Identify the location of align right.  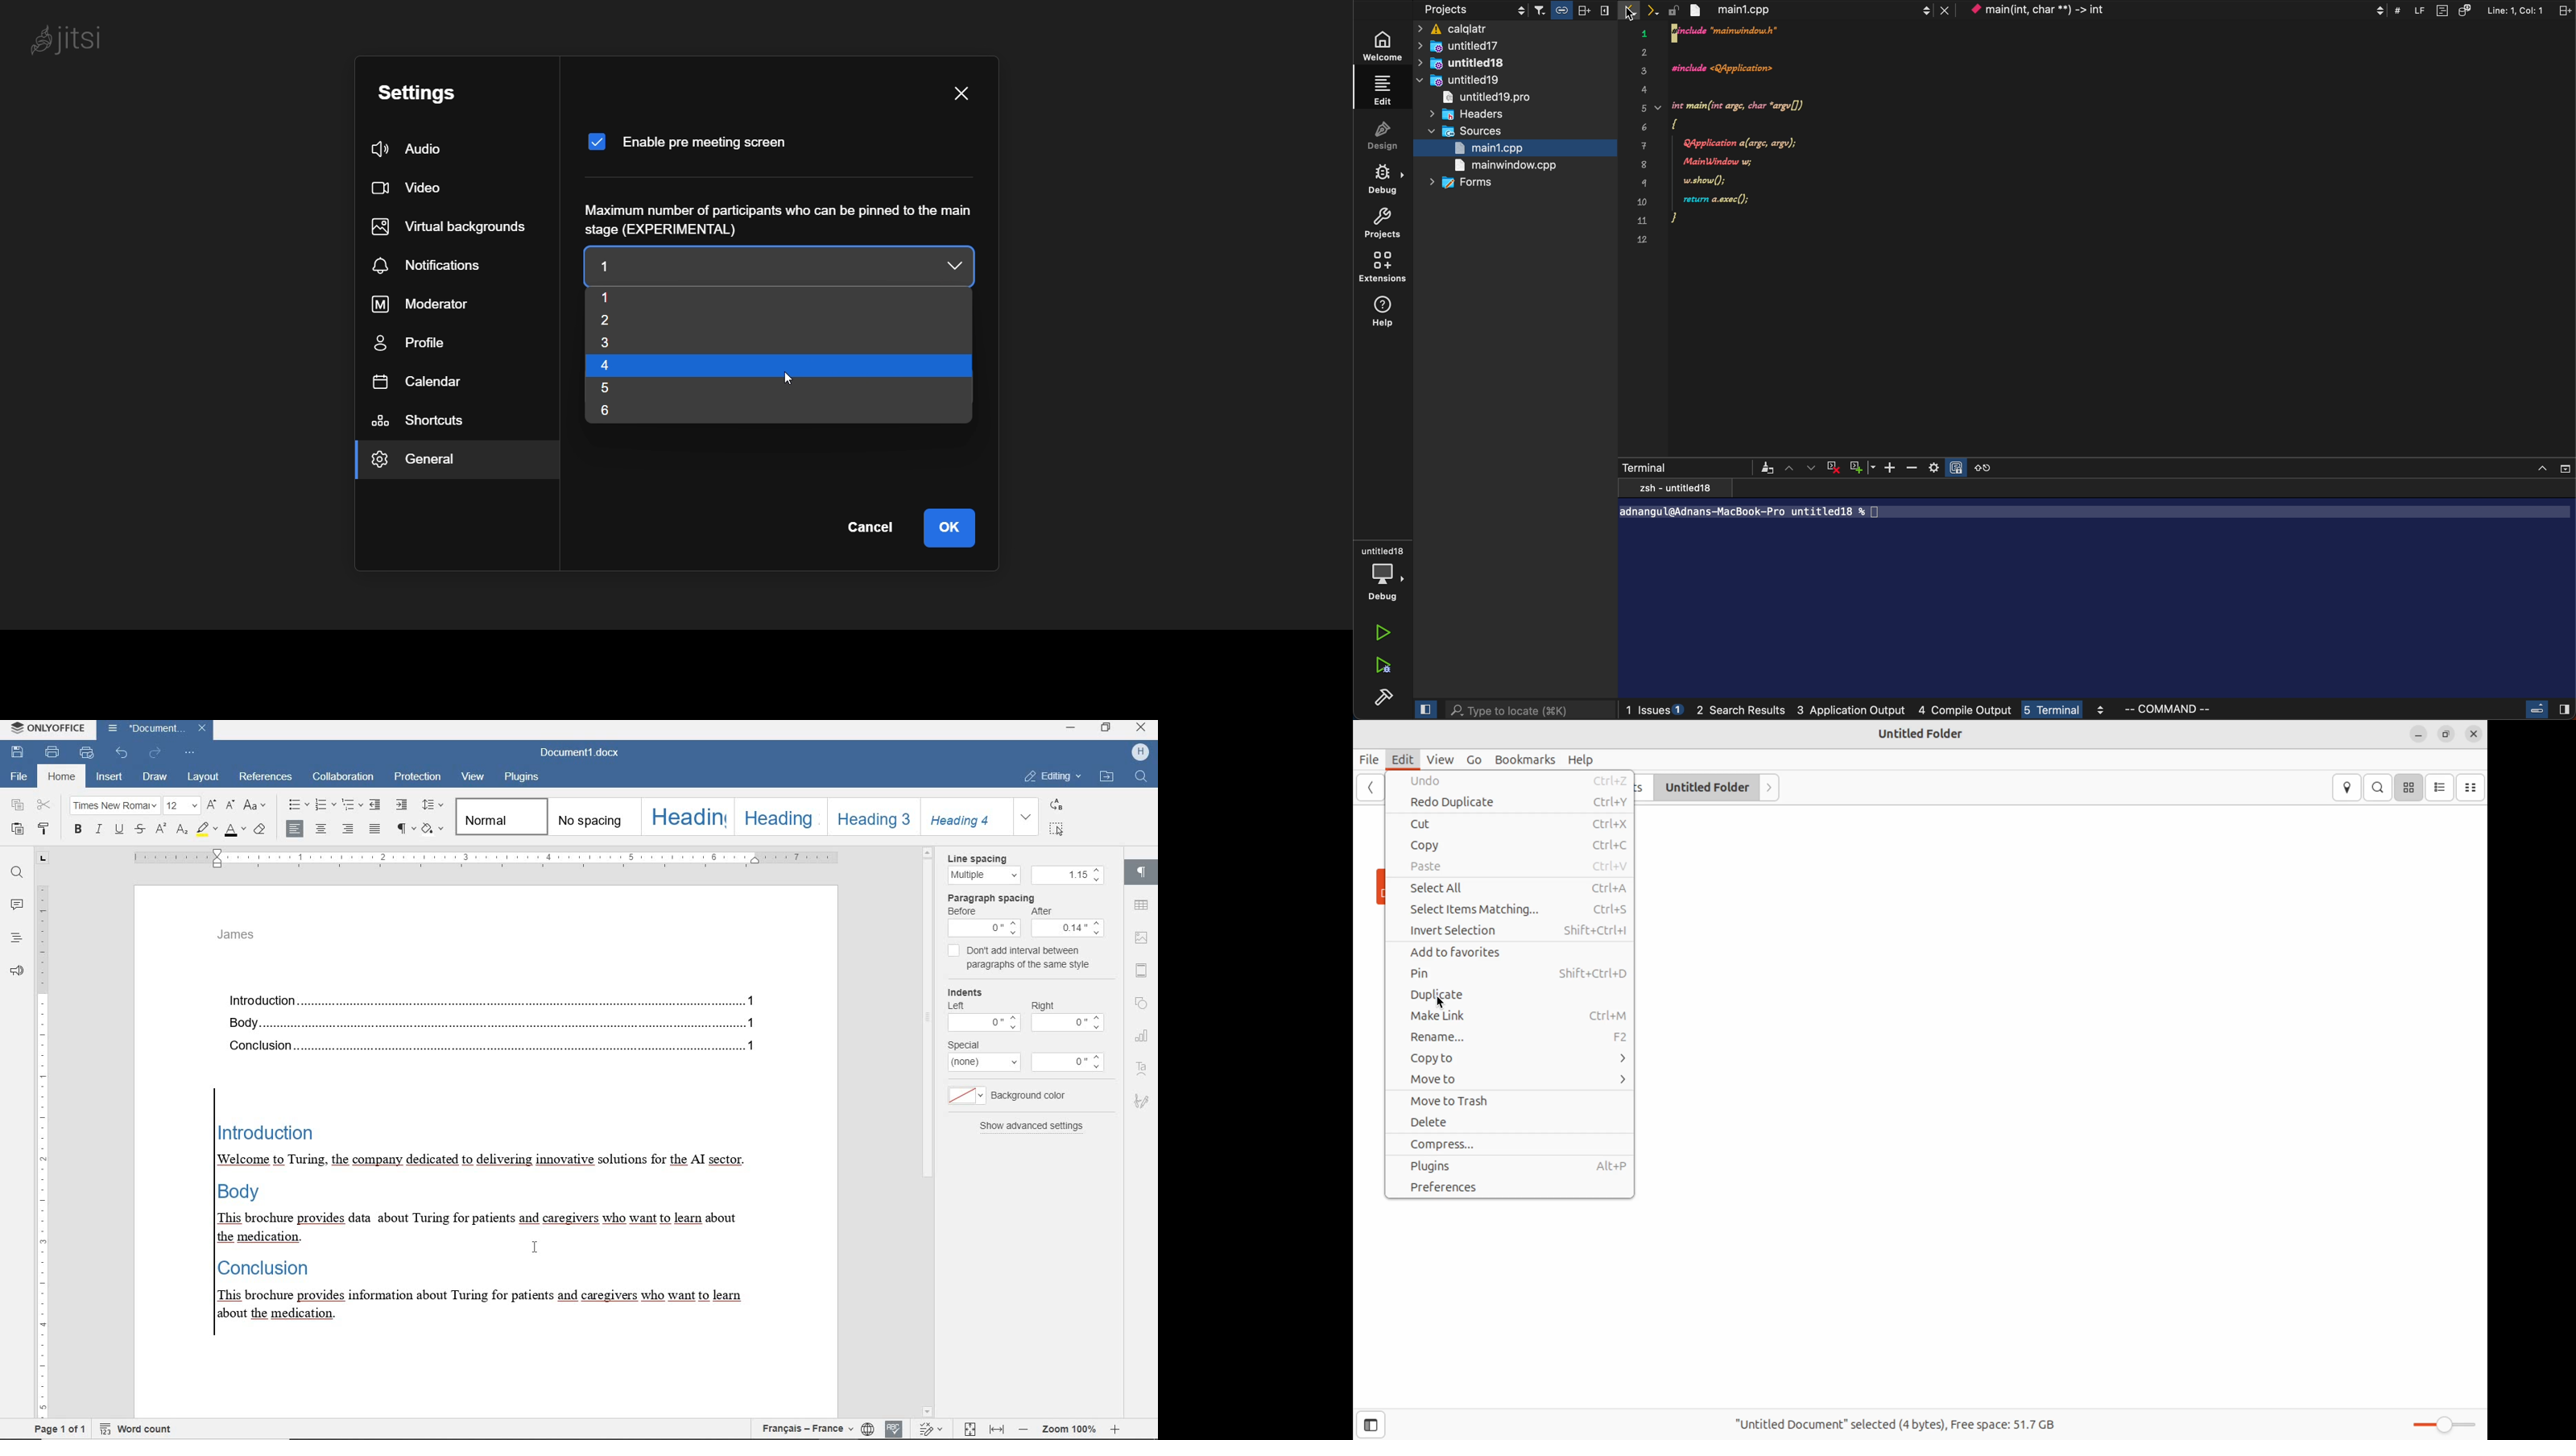
(349, 830).